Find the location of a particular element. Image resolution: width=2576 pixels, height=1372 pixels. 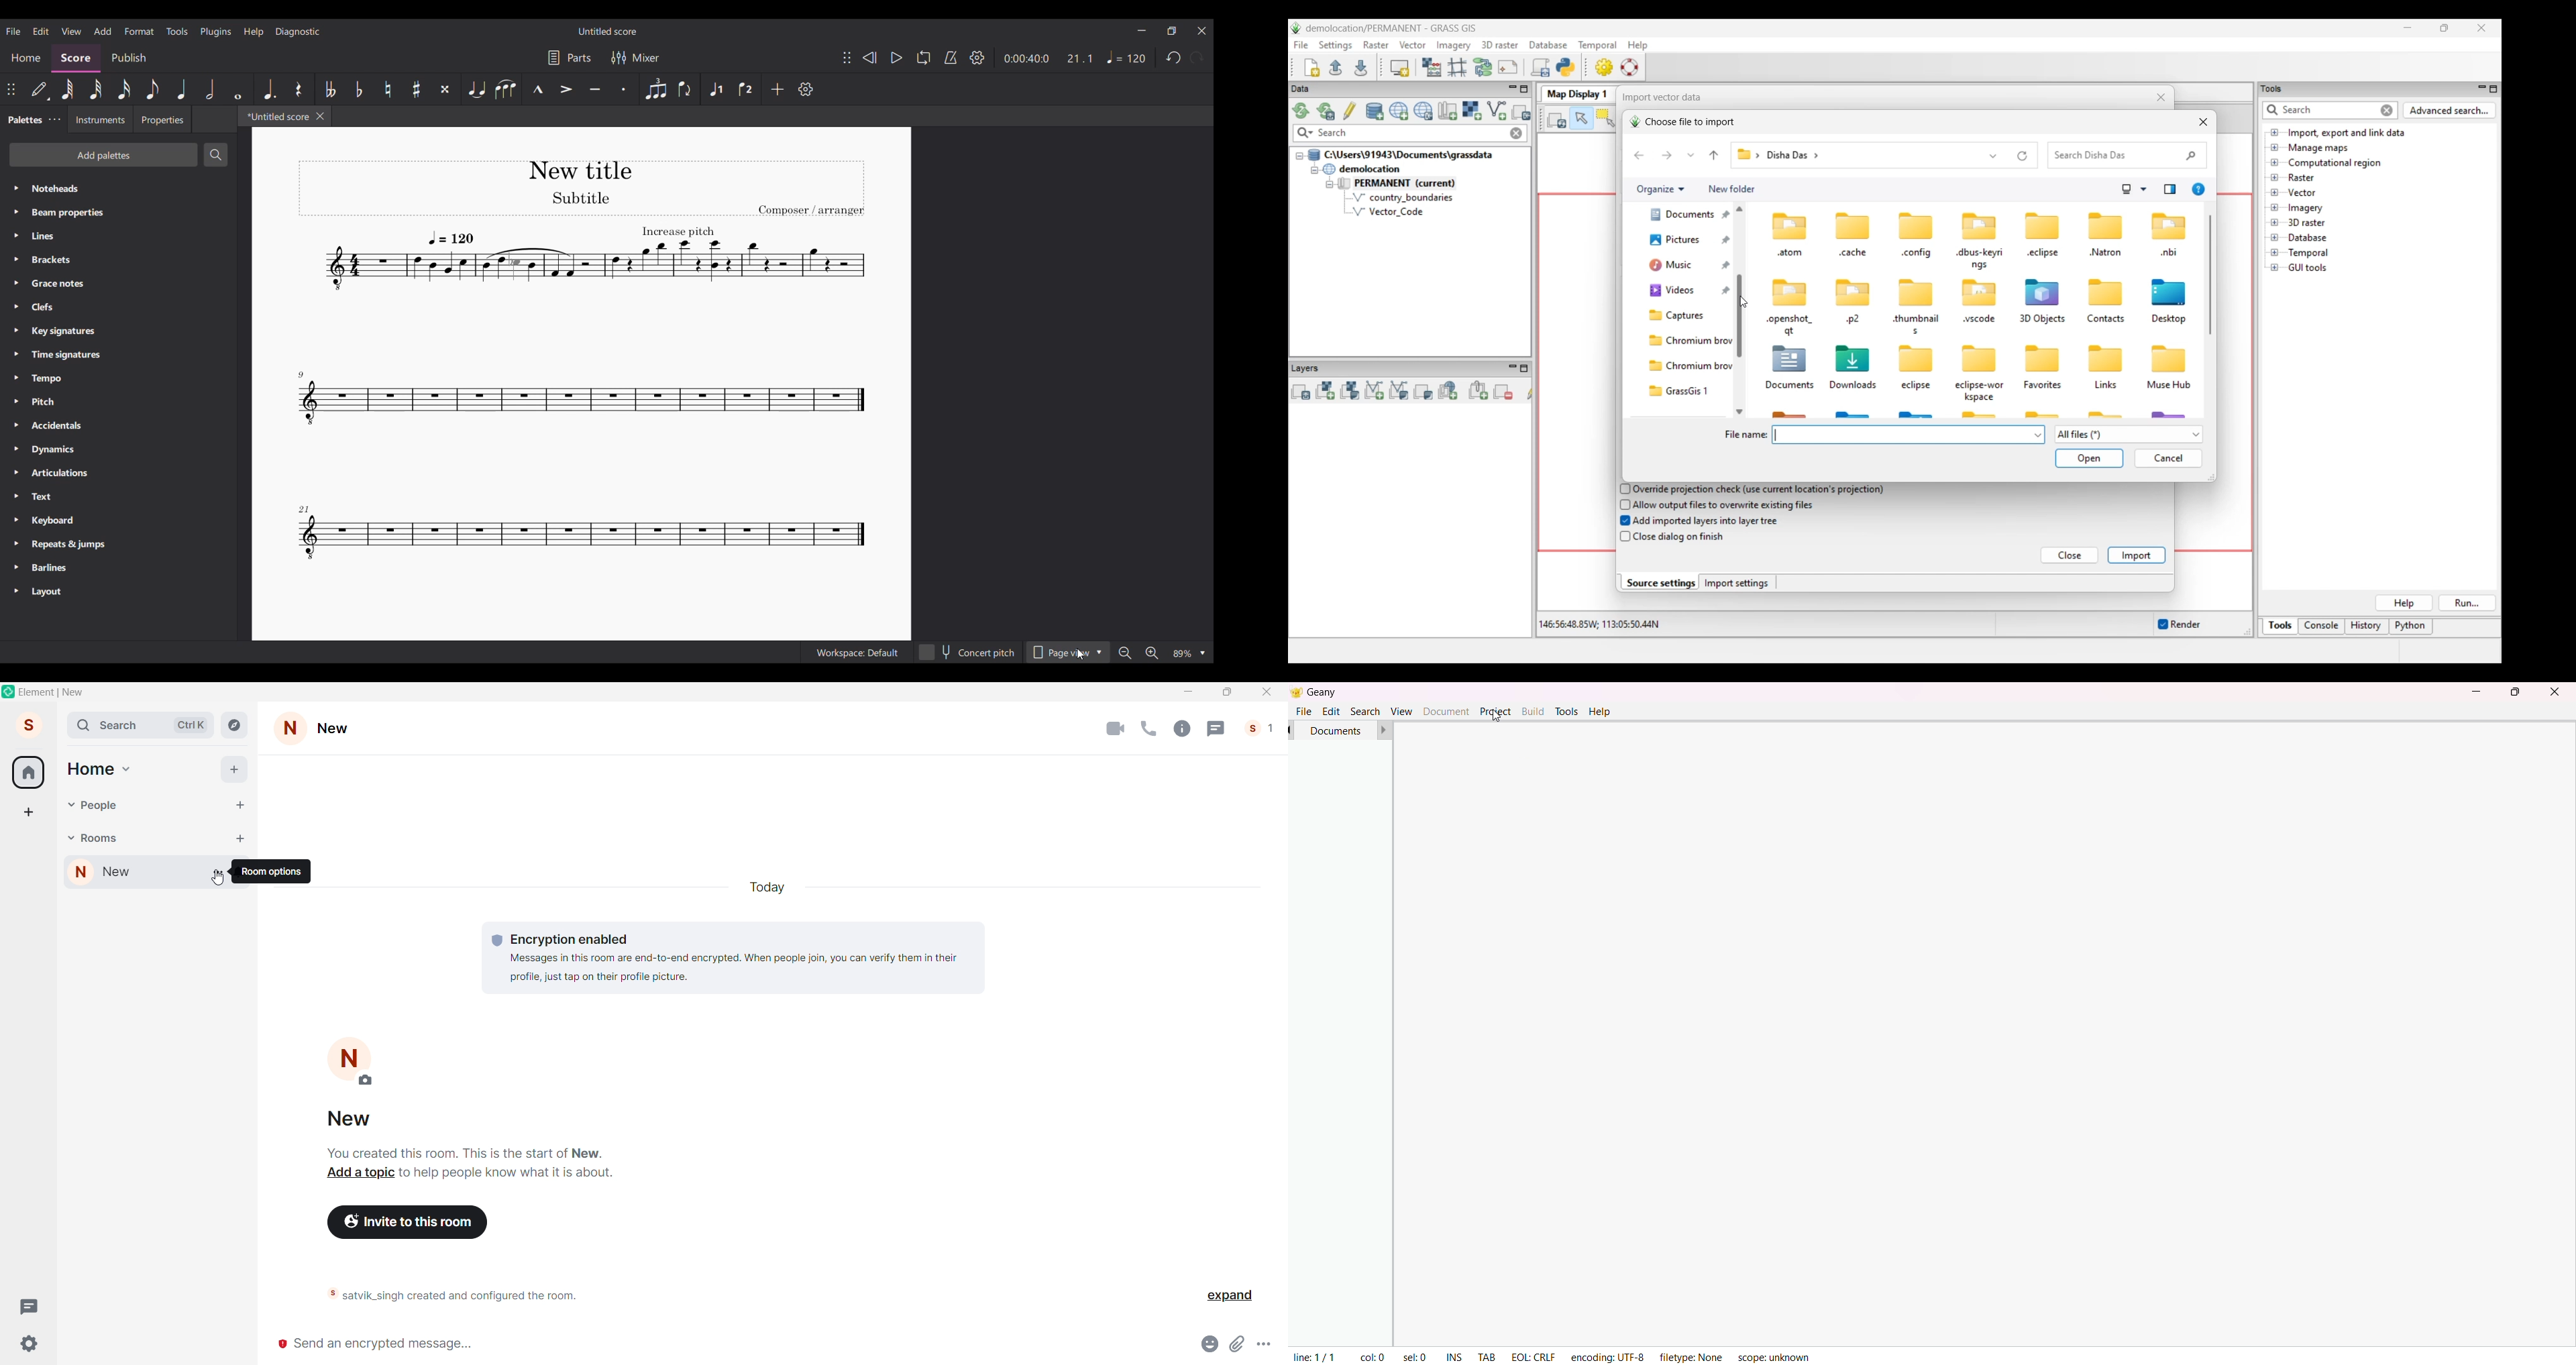

Close is located at coordinates (1265, 692).